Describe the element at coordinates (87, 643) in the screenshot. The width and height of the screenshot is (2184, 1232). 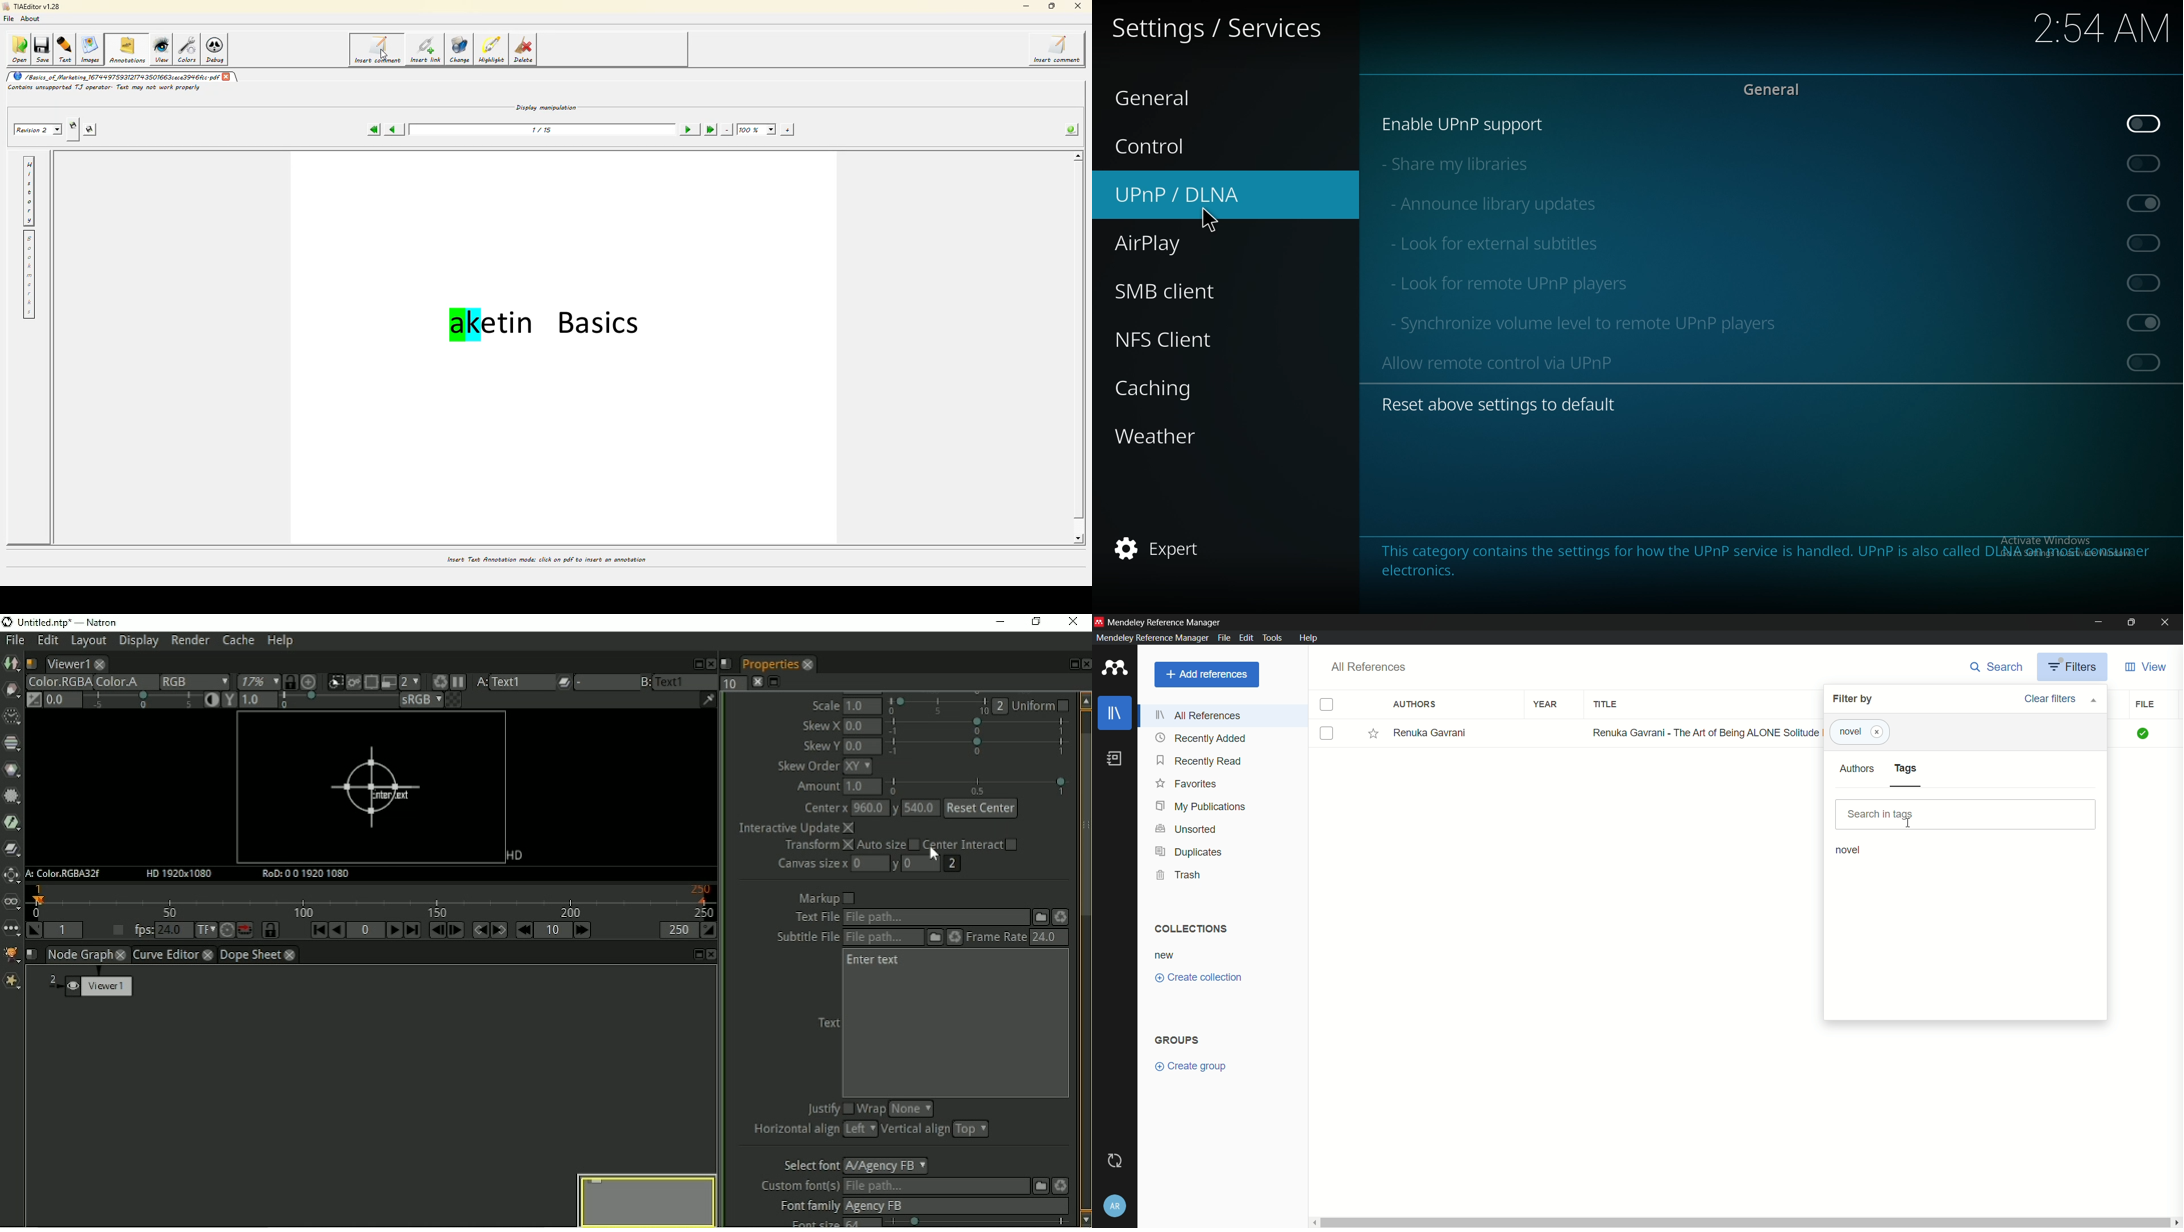
I see `Layout` at that location.